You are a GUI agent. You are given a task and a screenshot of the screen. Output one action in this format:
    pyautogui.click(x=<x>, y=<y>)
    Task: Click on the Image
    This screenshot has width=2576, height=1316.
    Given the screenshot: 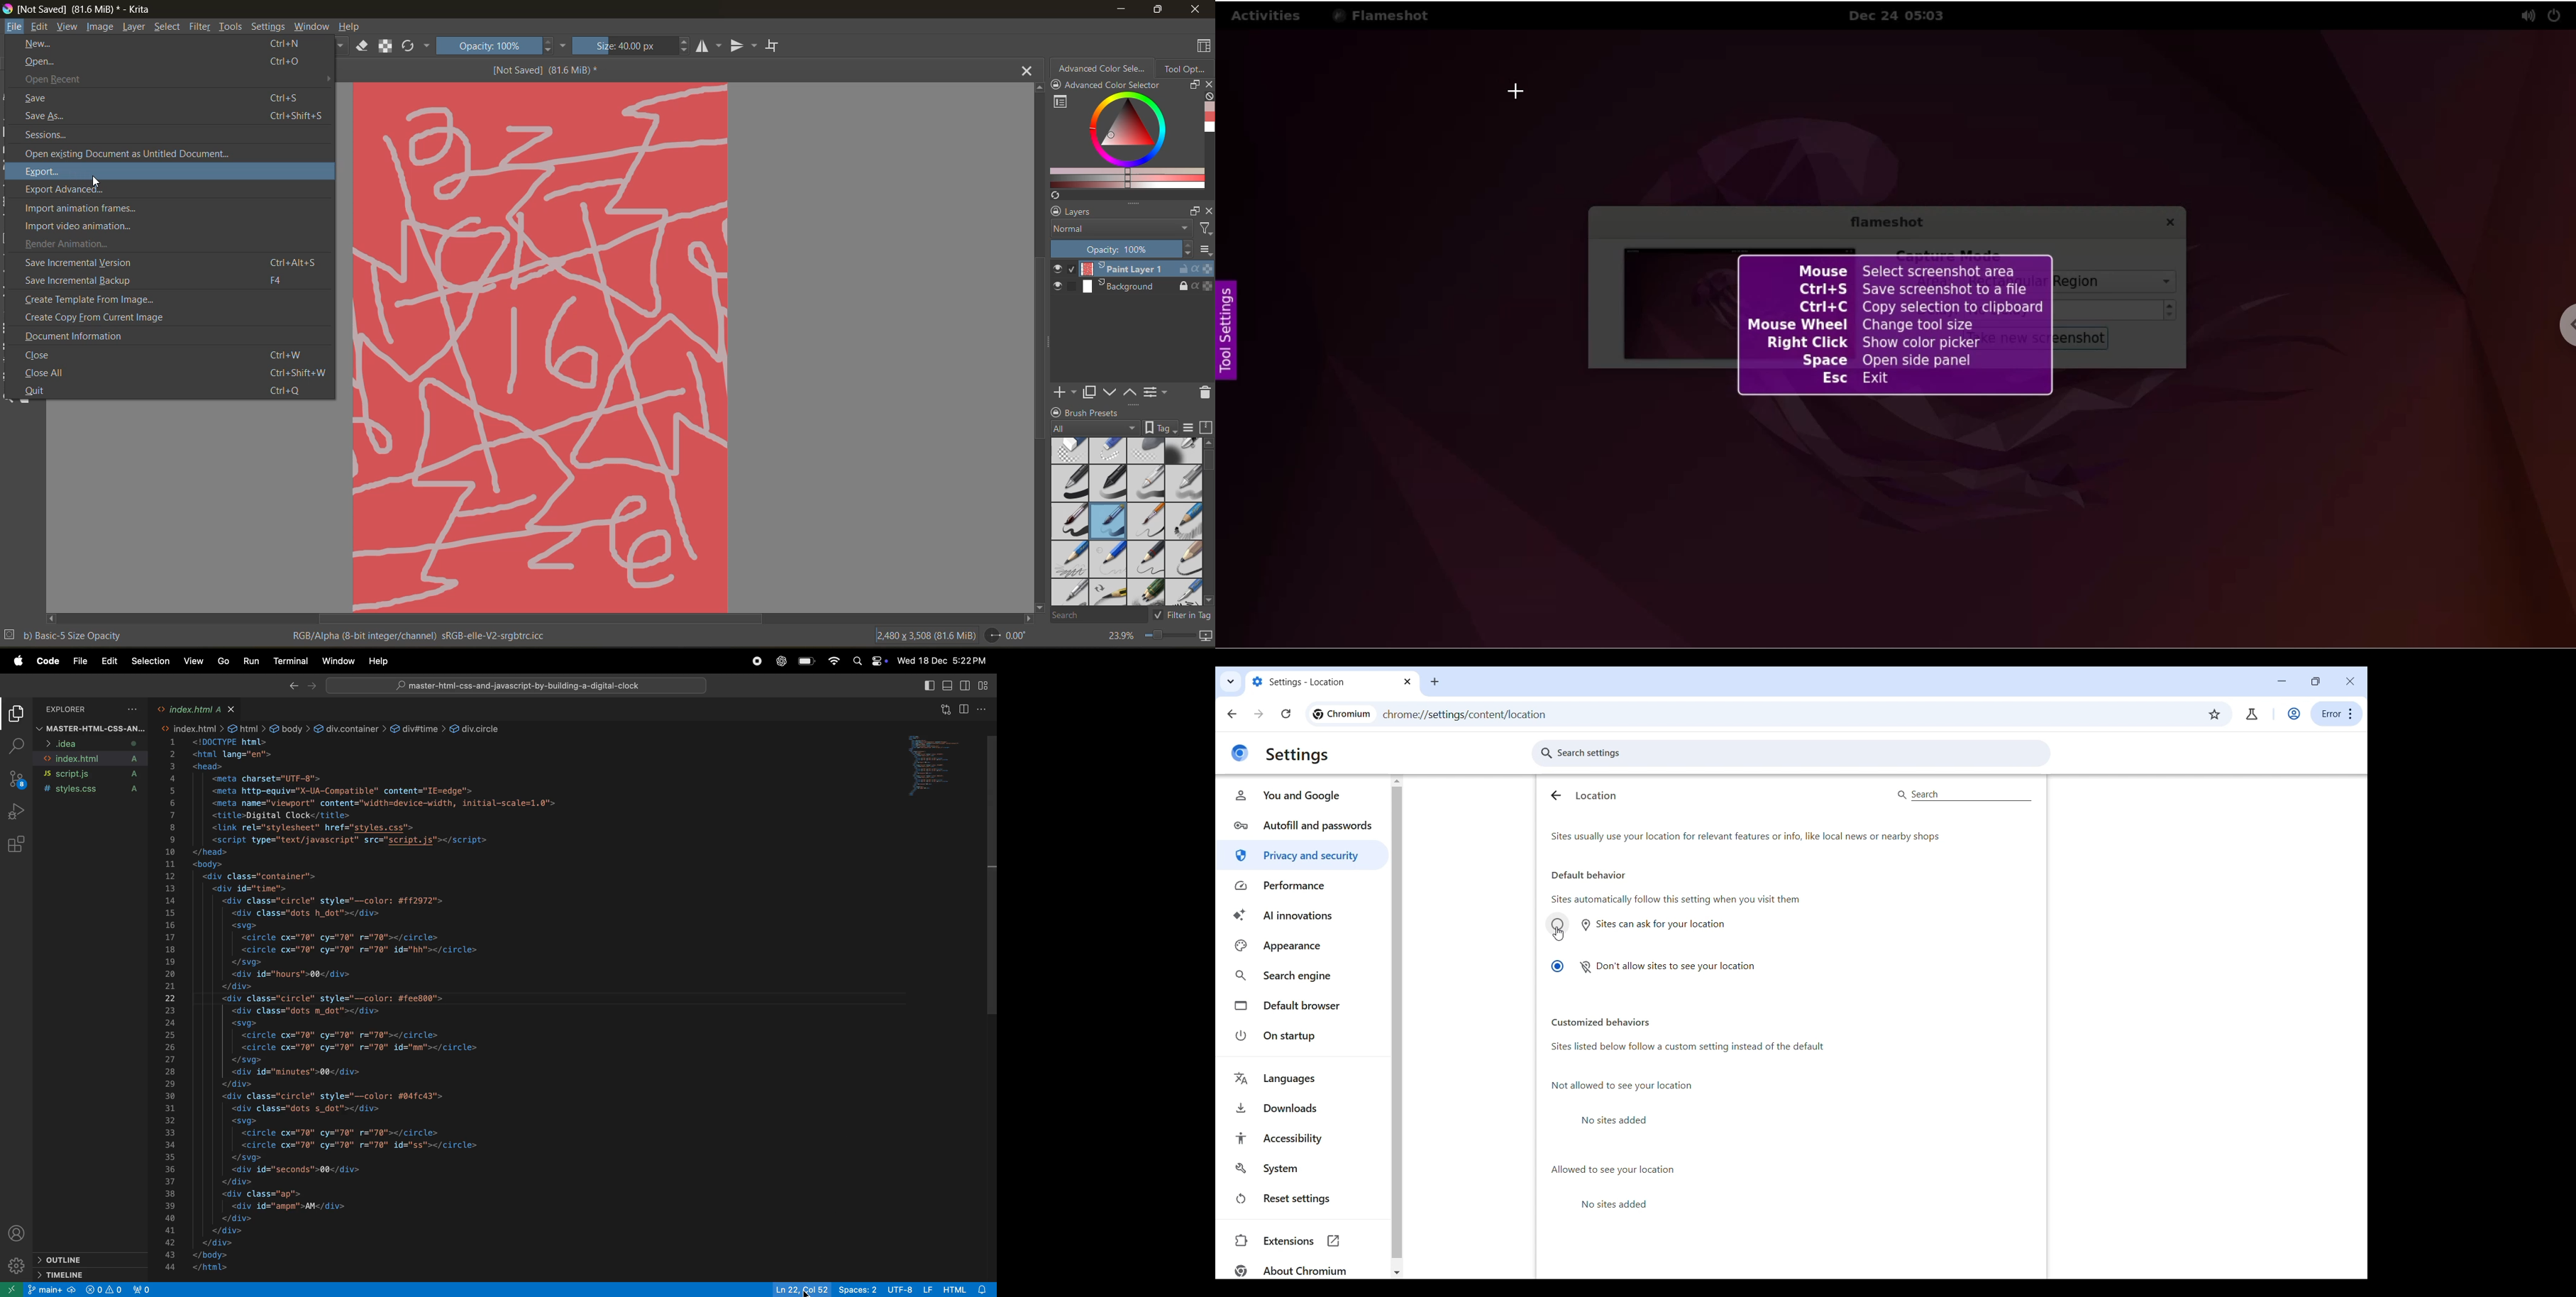 What is the action you would take?
    pyautogui.click(x=541, y=346)
    